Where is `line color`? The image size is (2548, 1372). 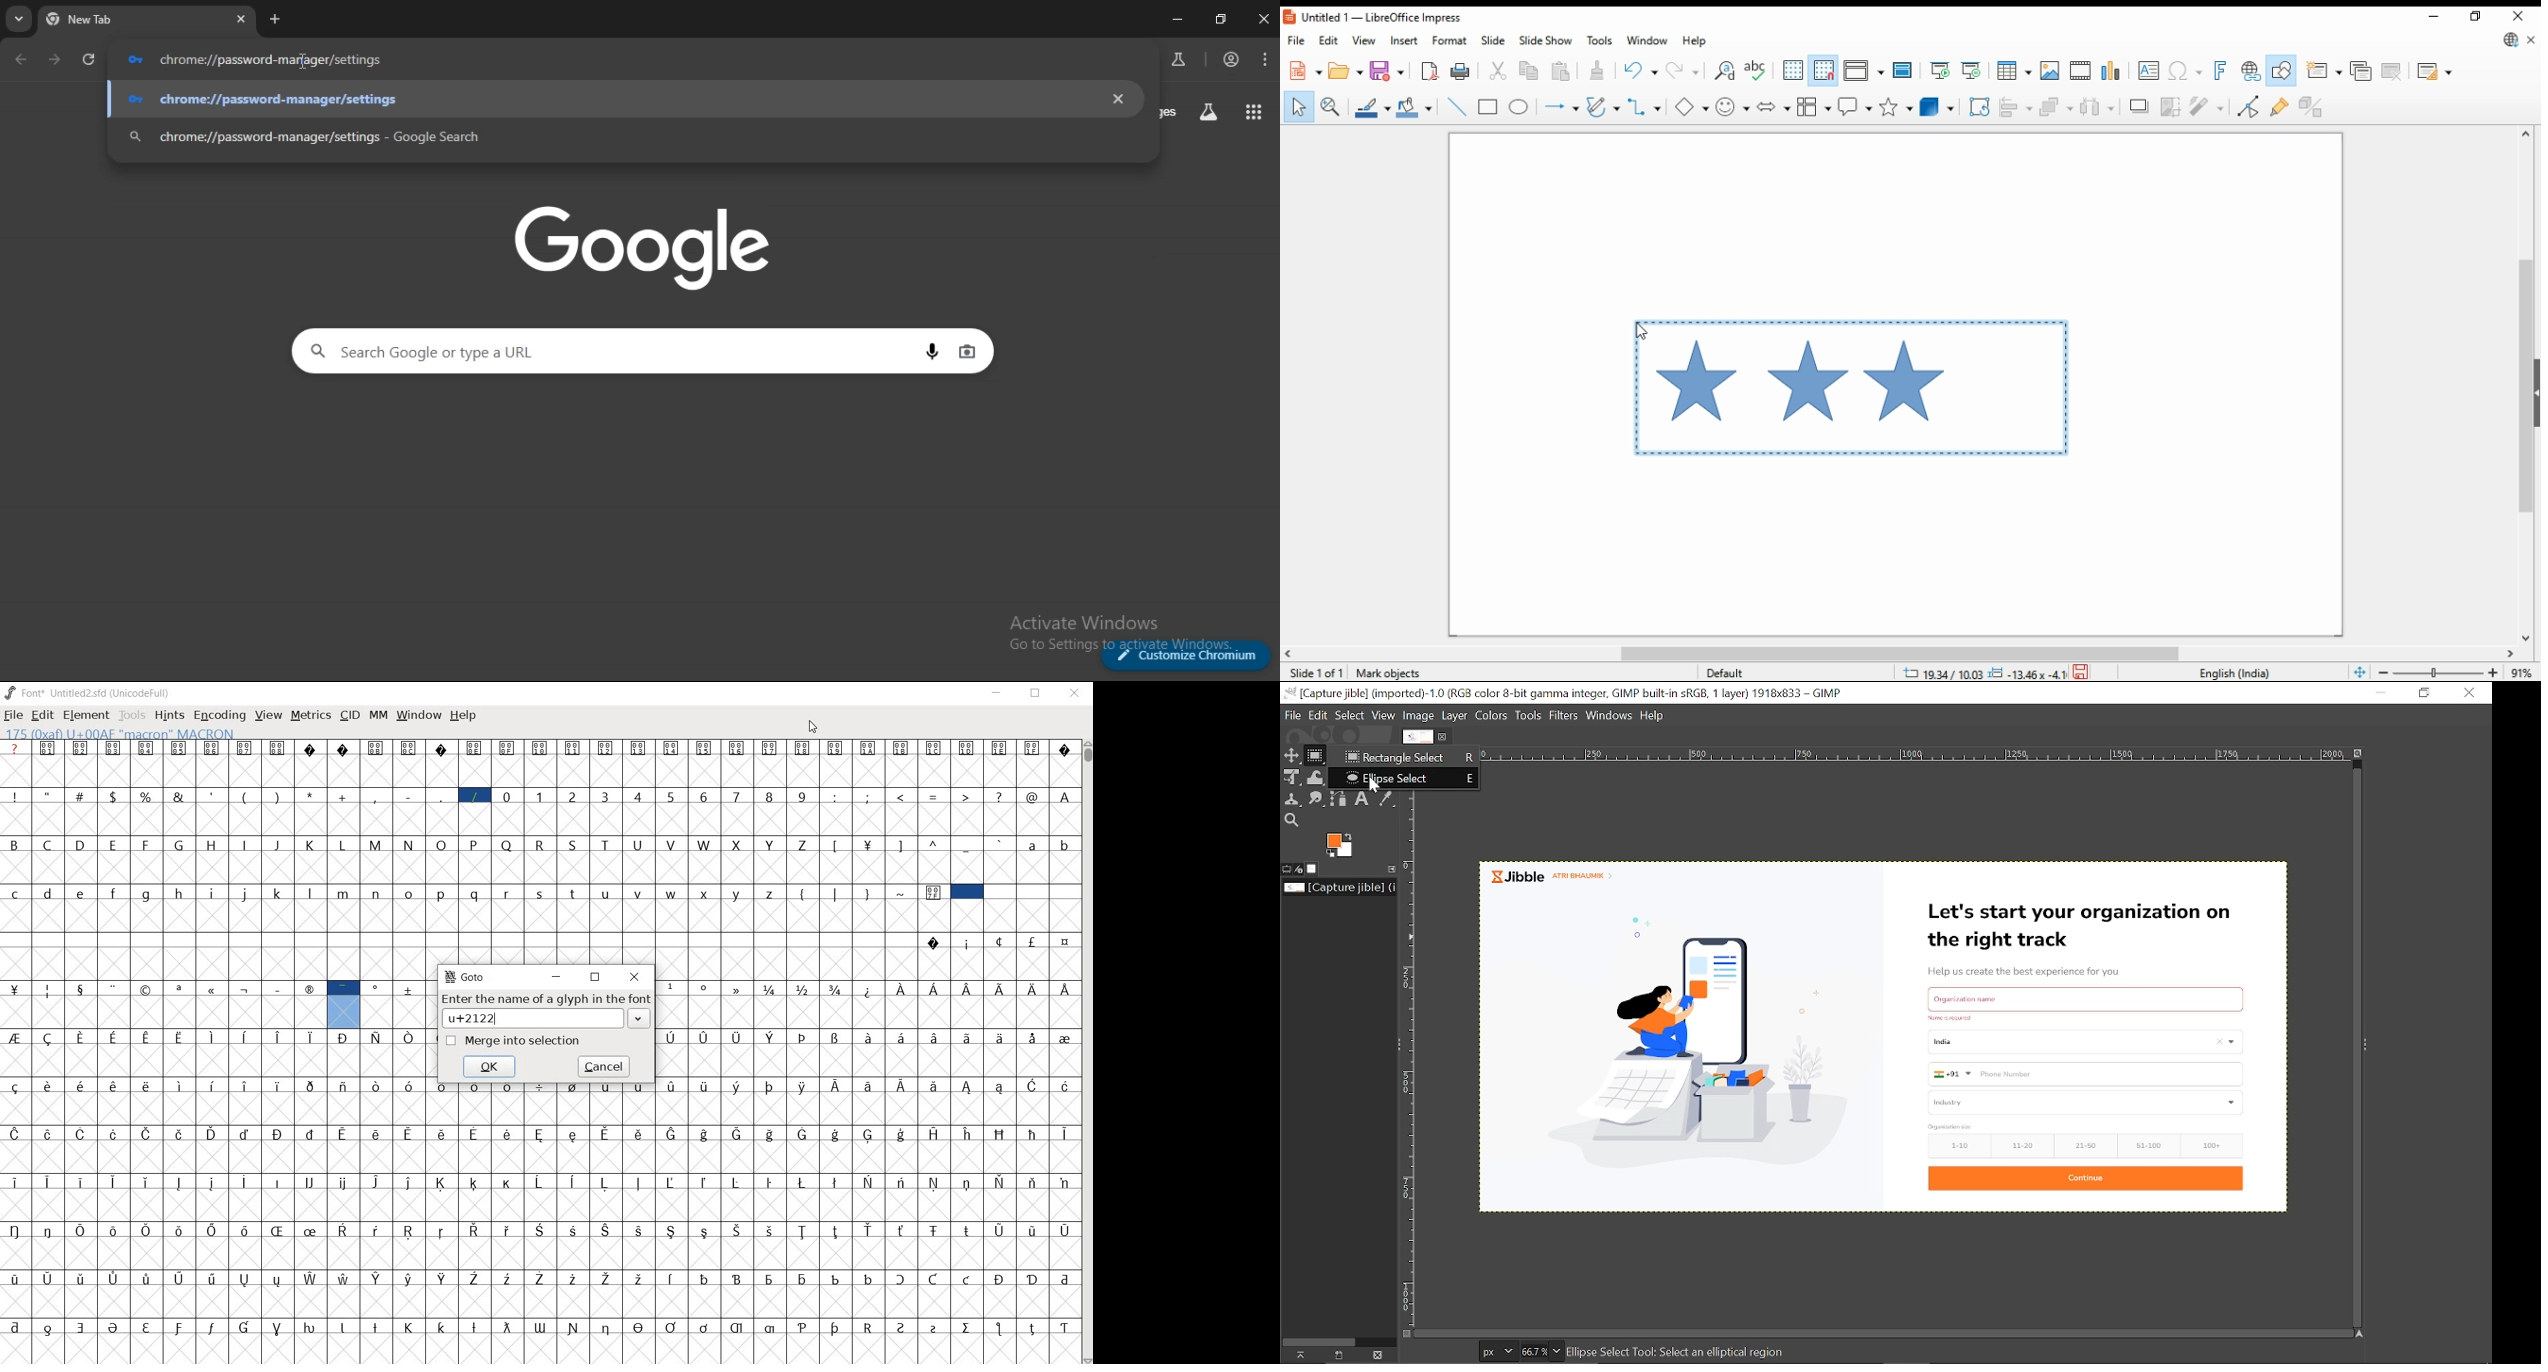
line color is located at coordinates (1372, 107).